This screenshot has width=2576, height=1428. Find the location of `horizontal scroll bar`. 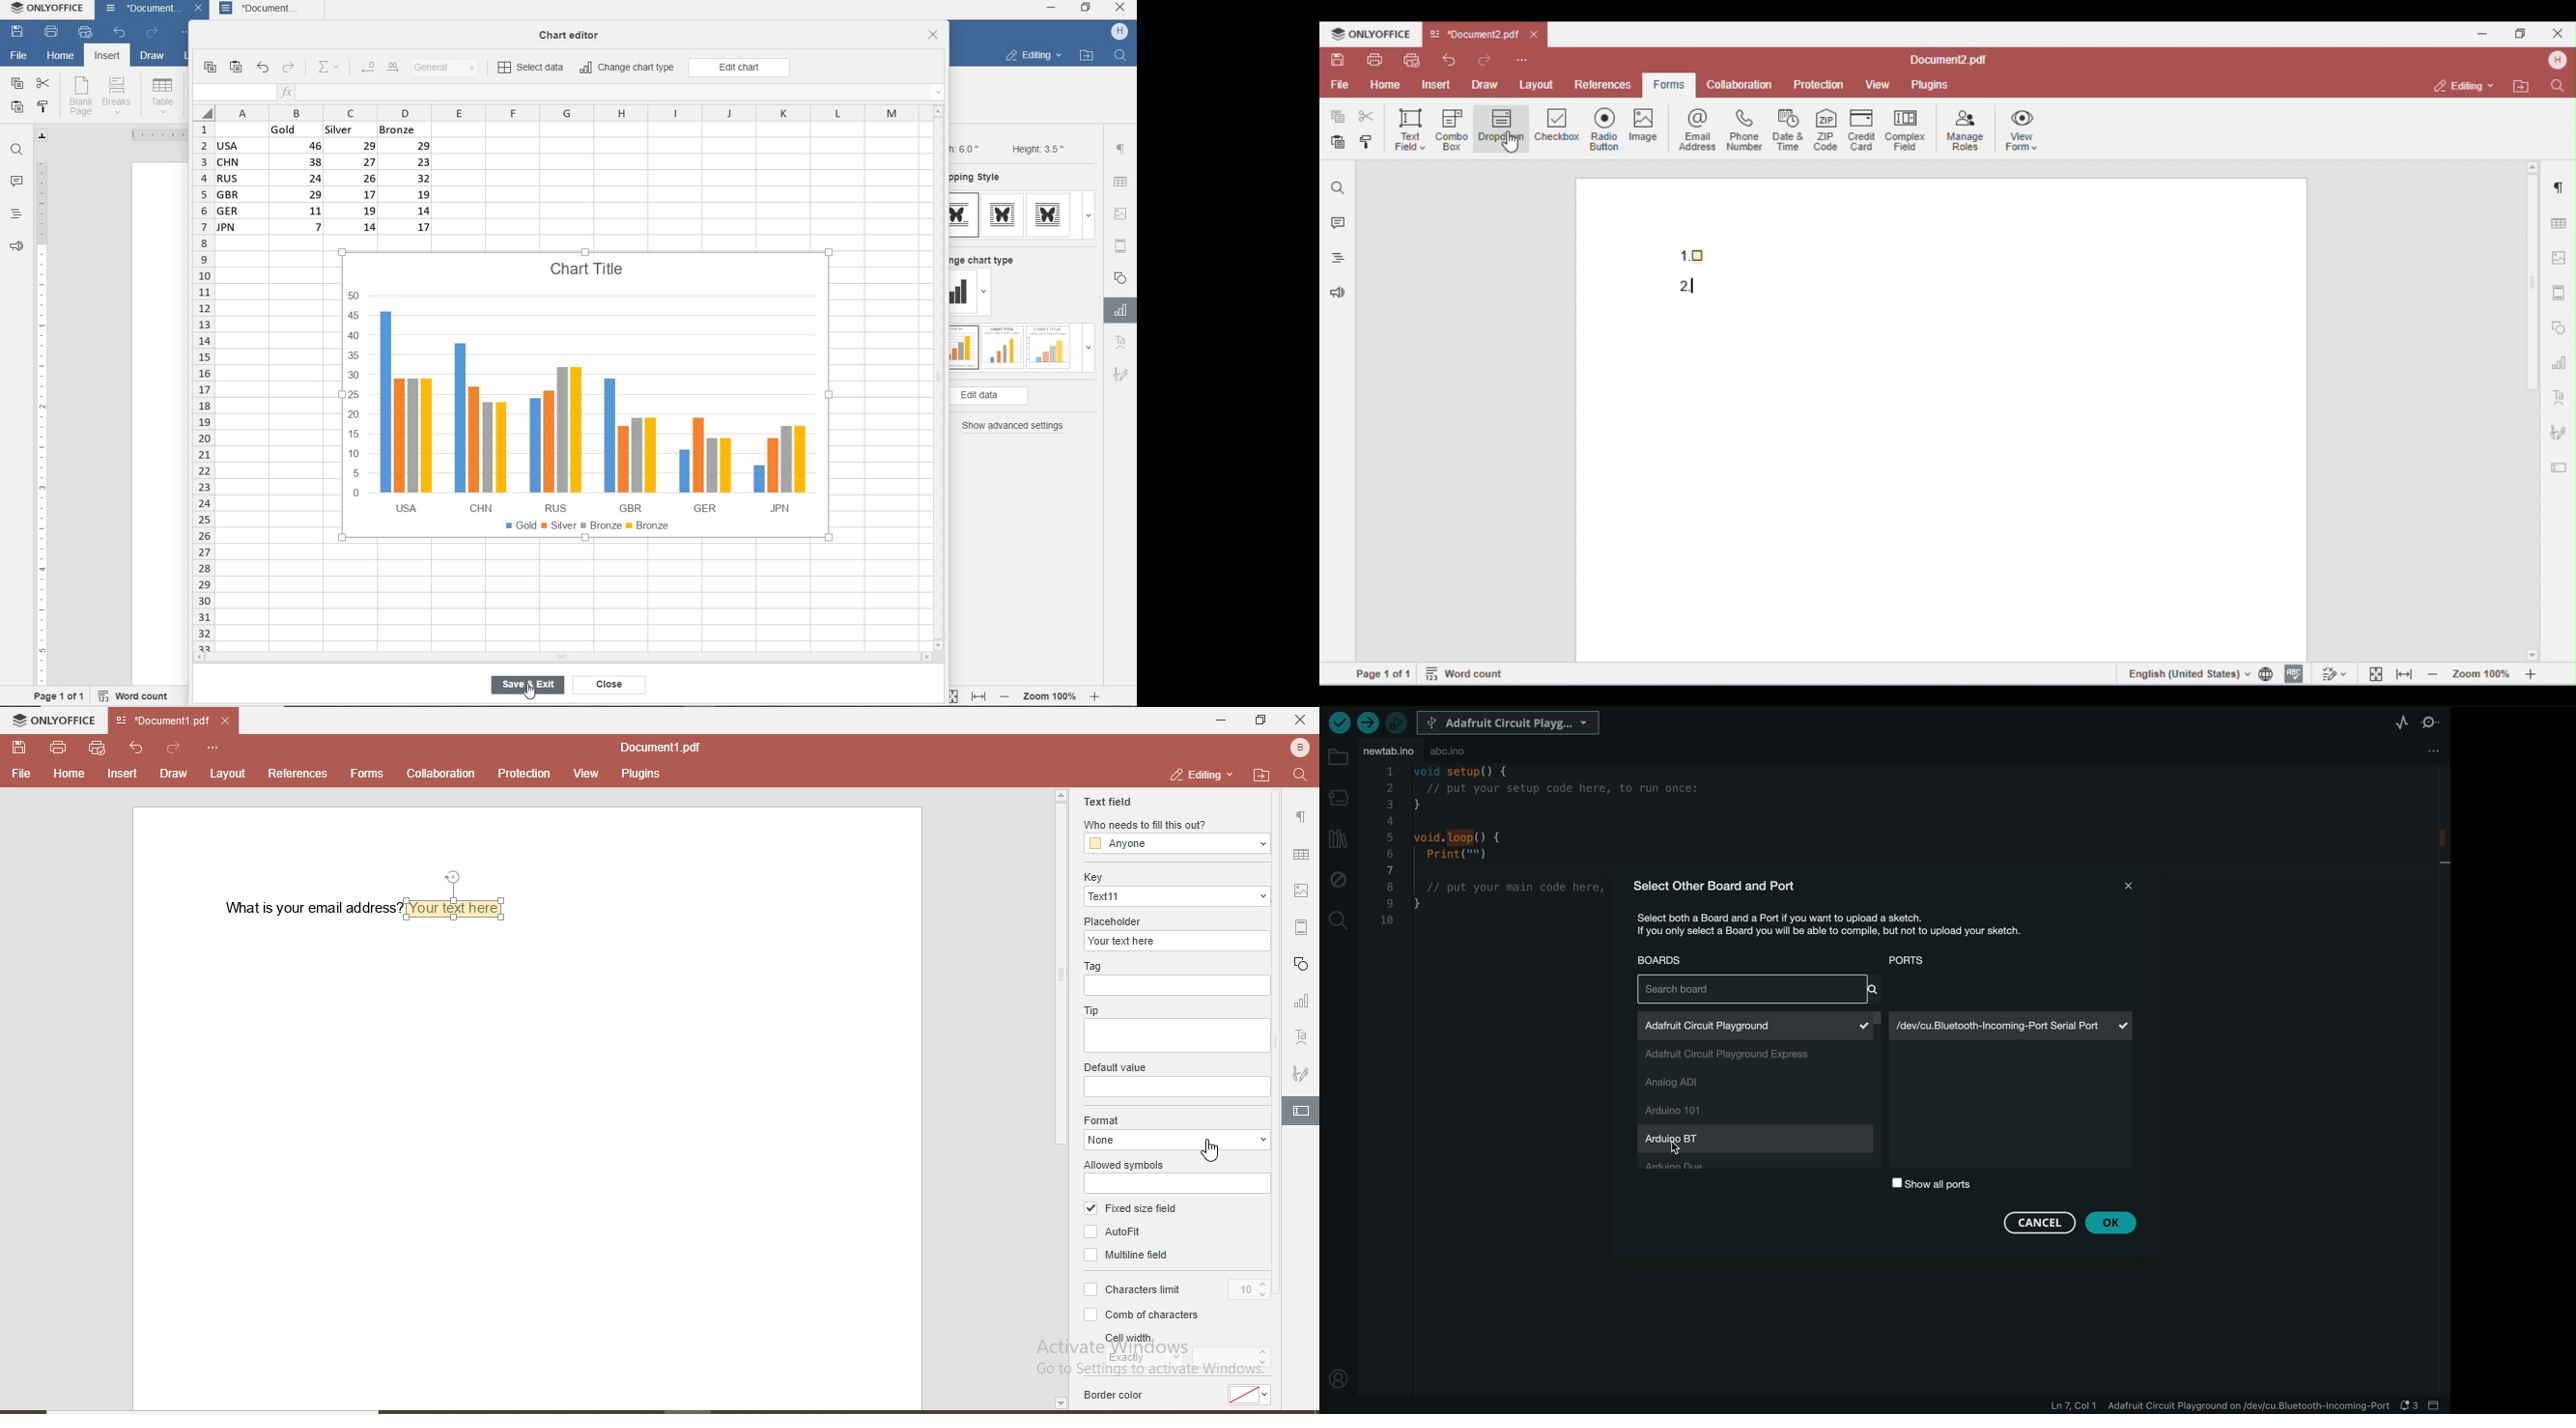

horizontal scroll bar is located at coordinates (227, 1408).